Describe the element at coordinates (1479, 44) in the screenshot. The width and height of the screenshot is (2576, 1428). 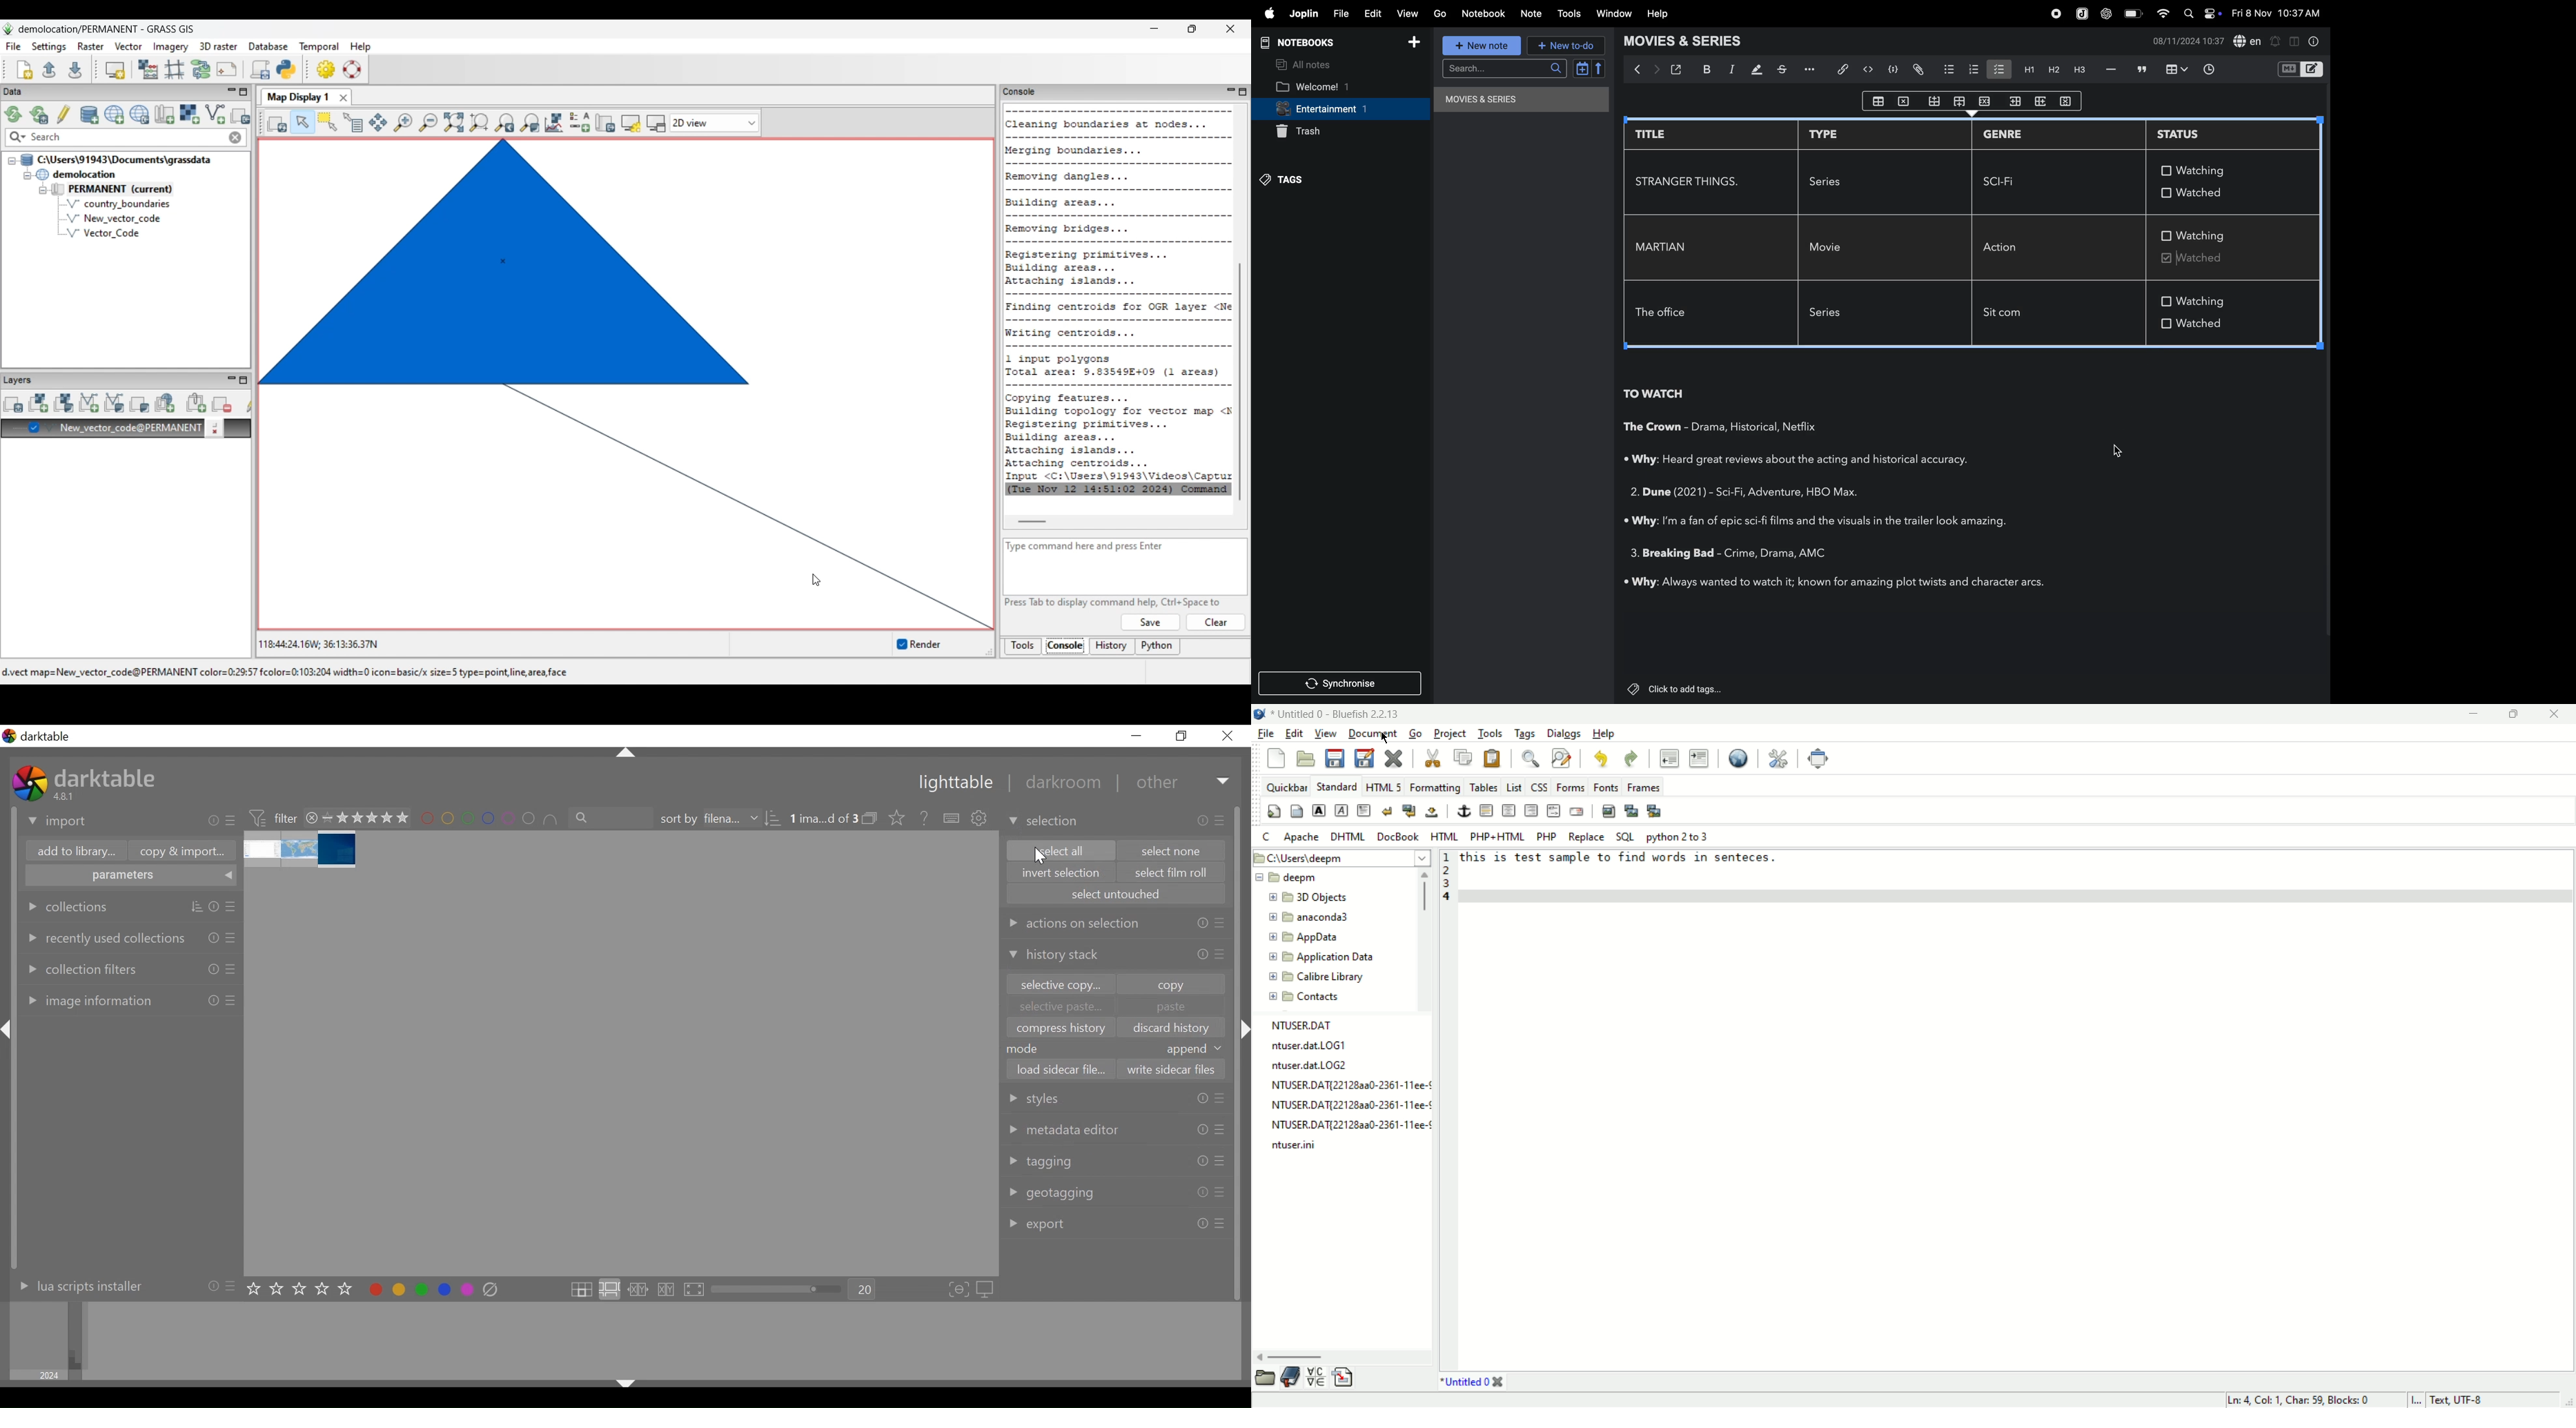
I see `new note` at that location.